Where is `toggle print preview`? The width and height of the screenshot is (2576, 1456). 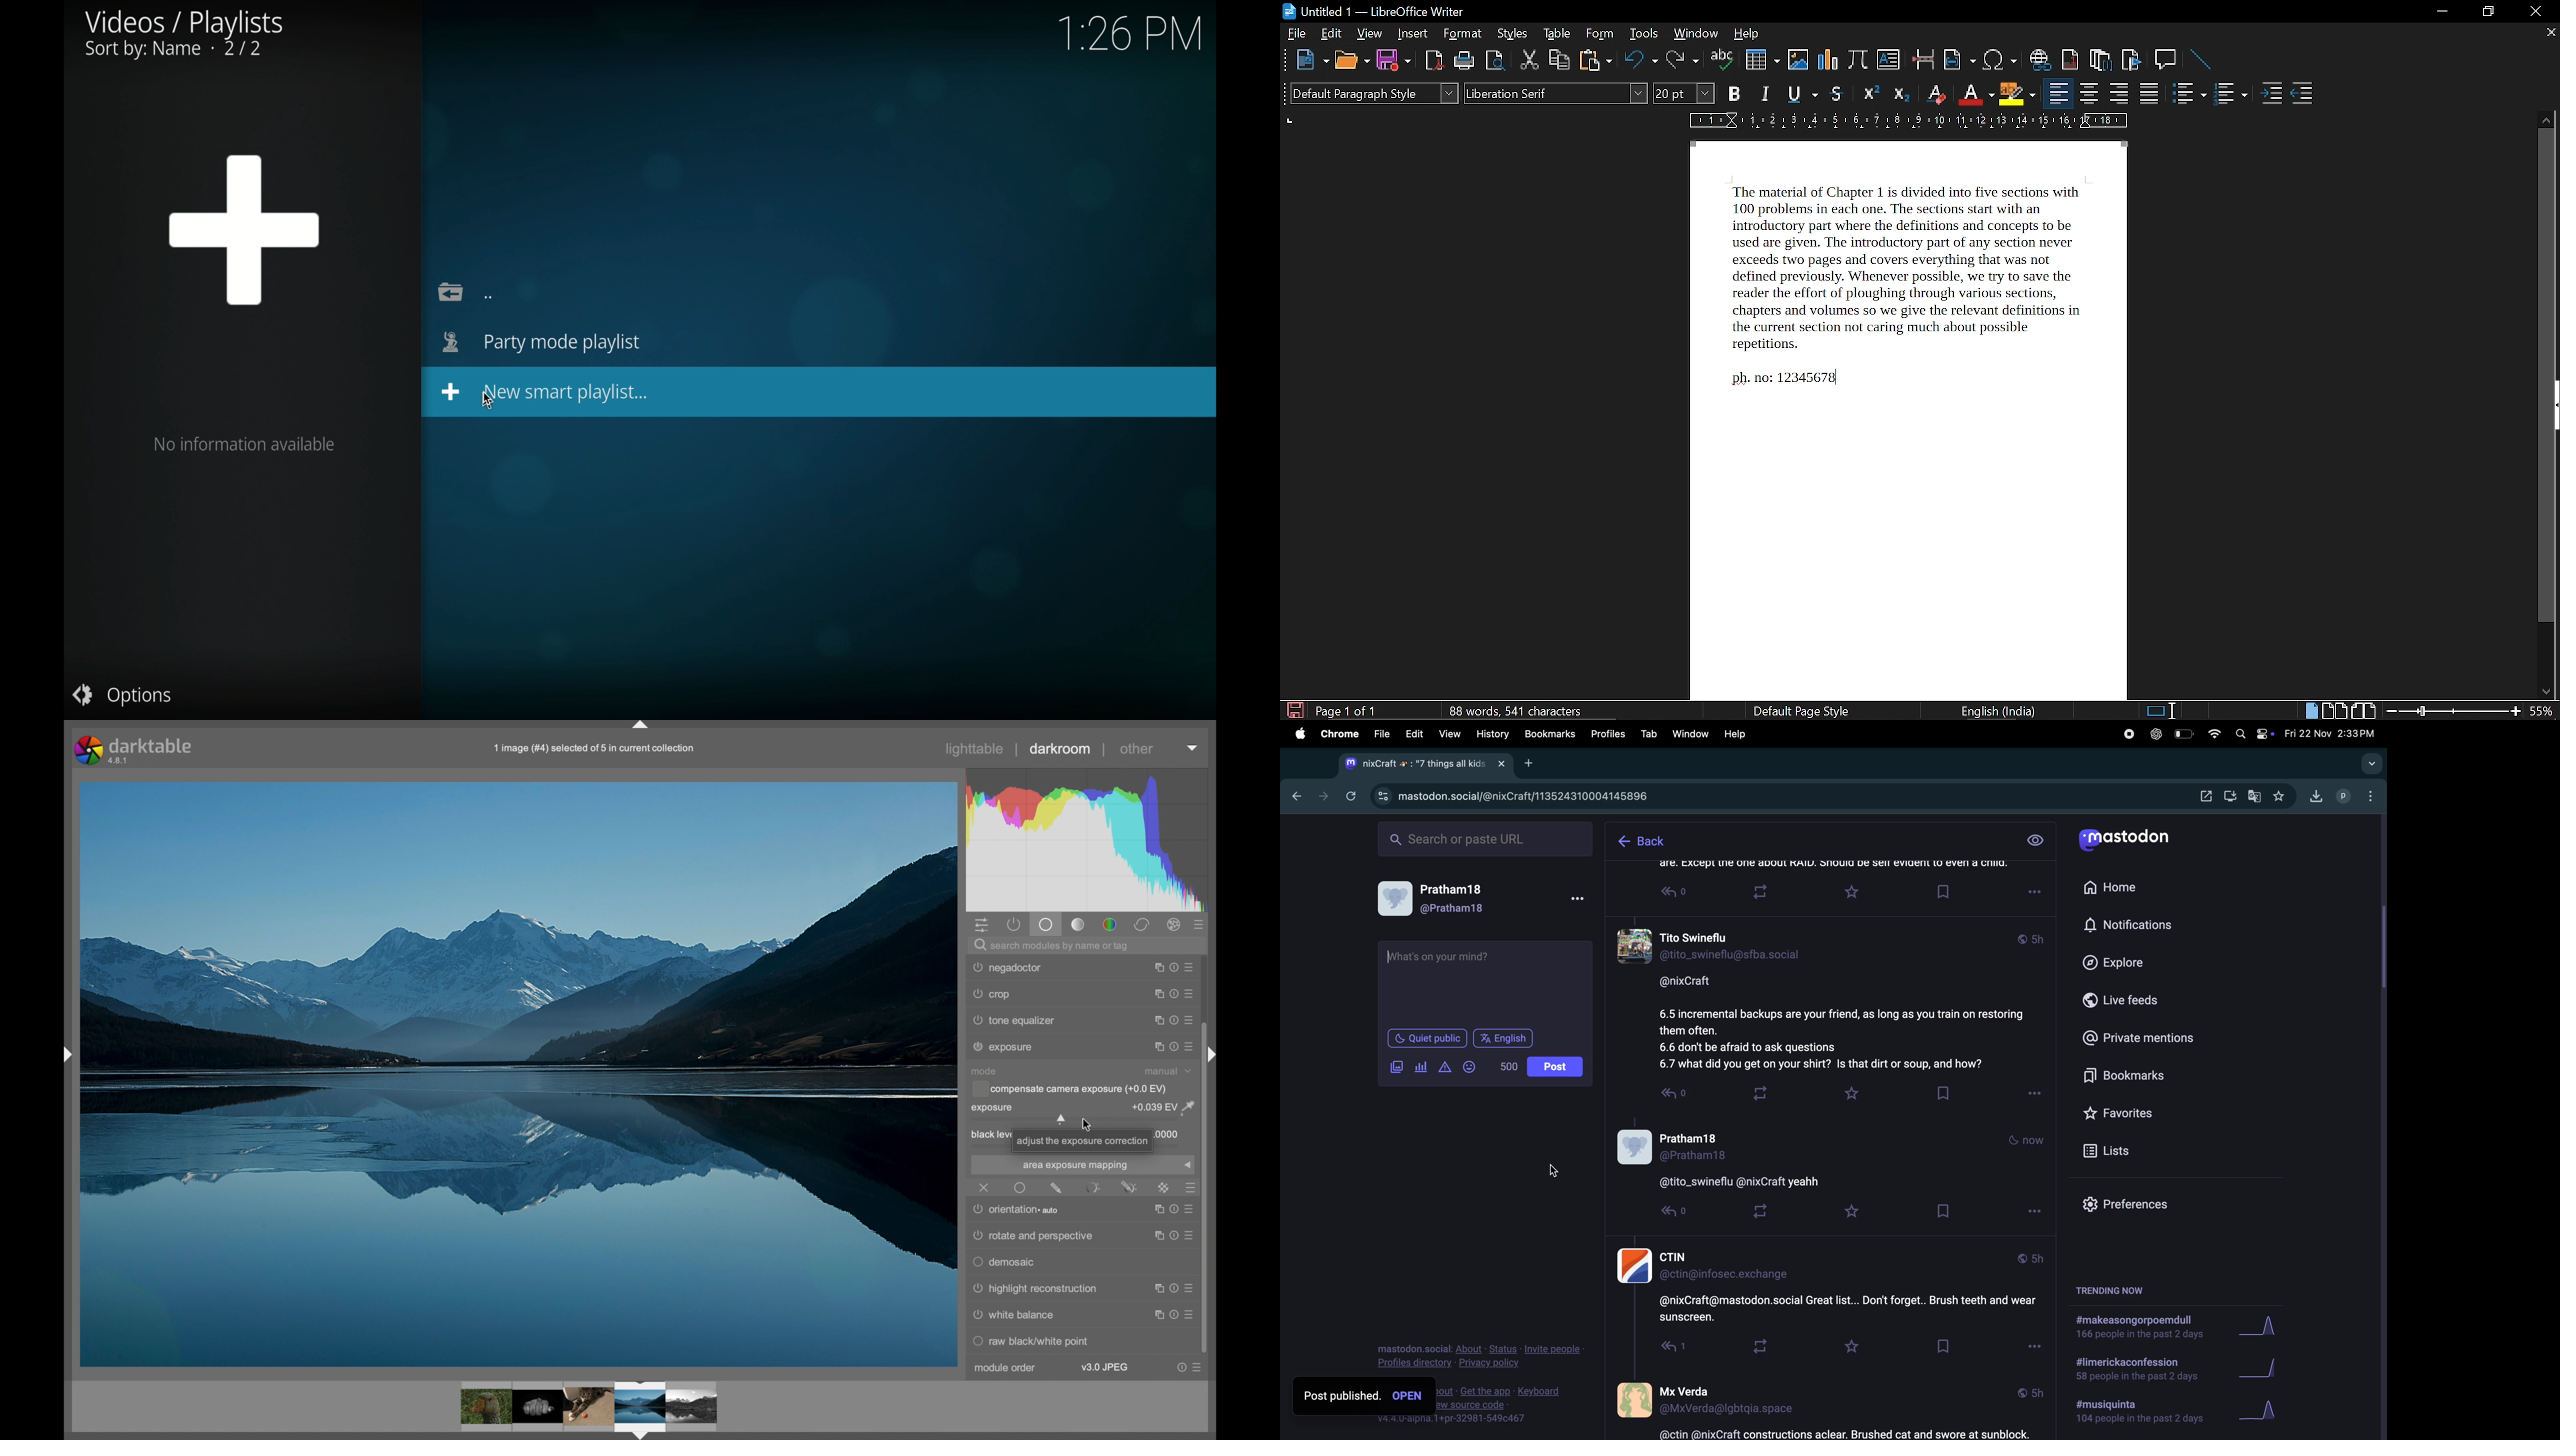
toggle print preview is located at coordinates (1494, 60).